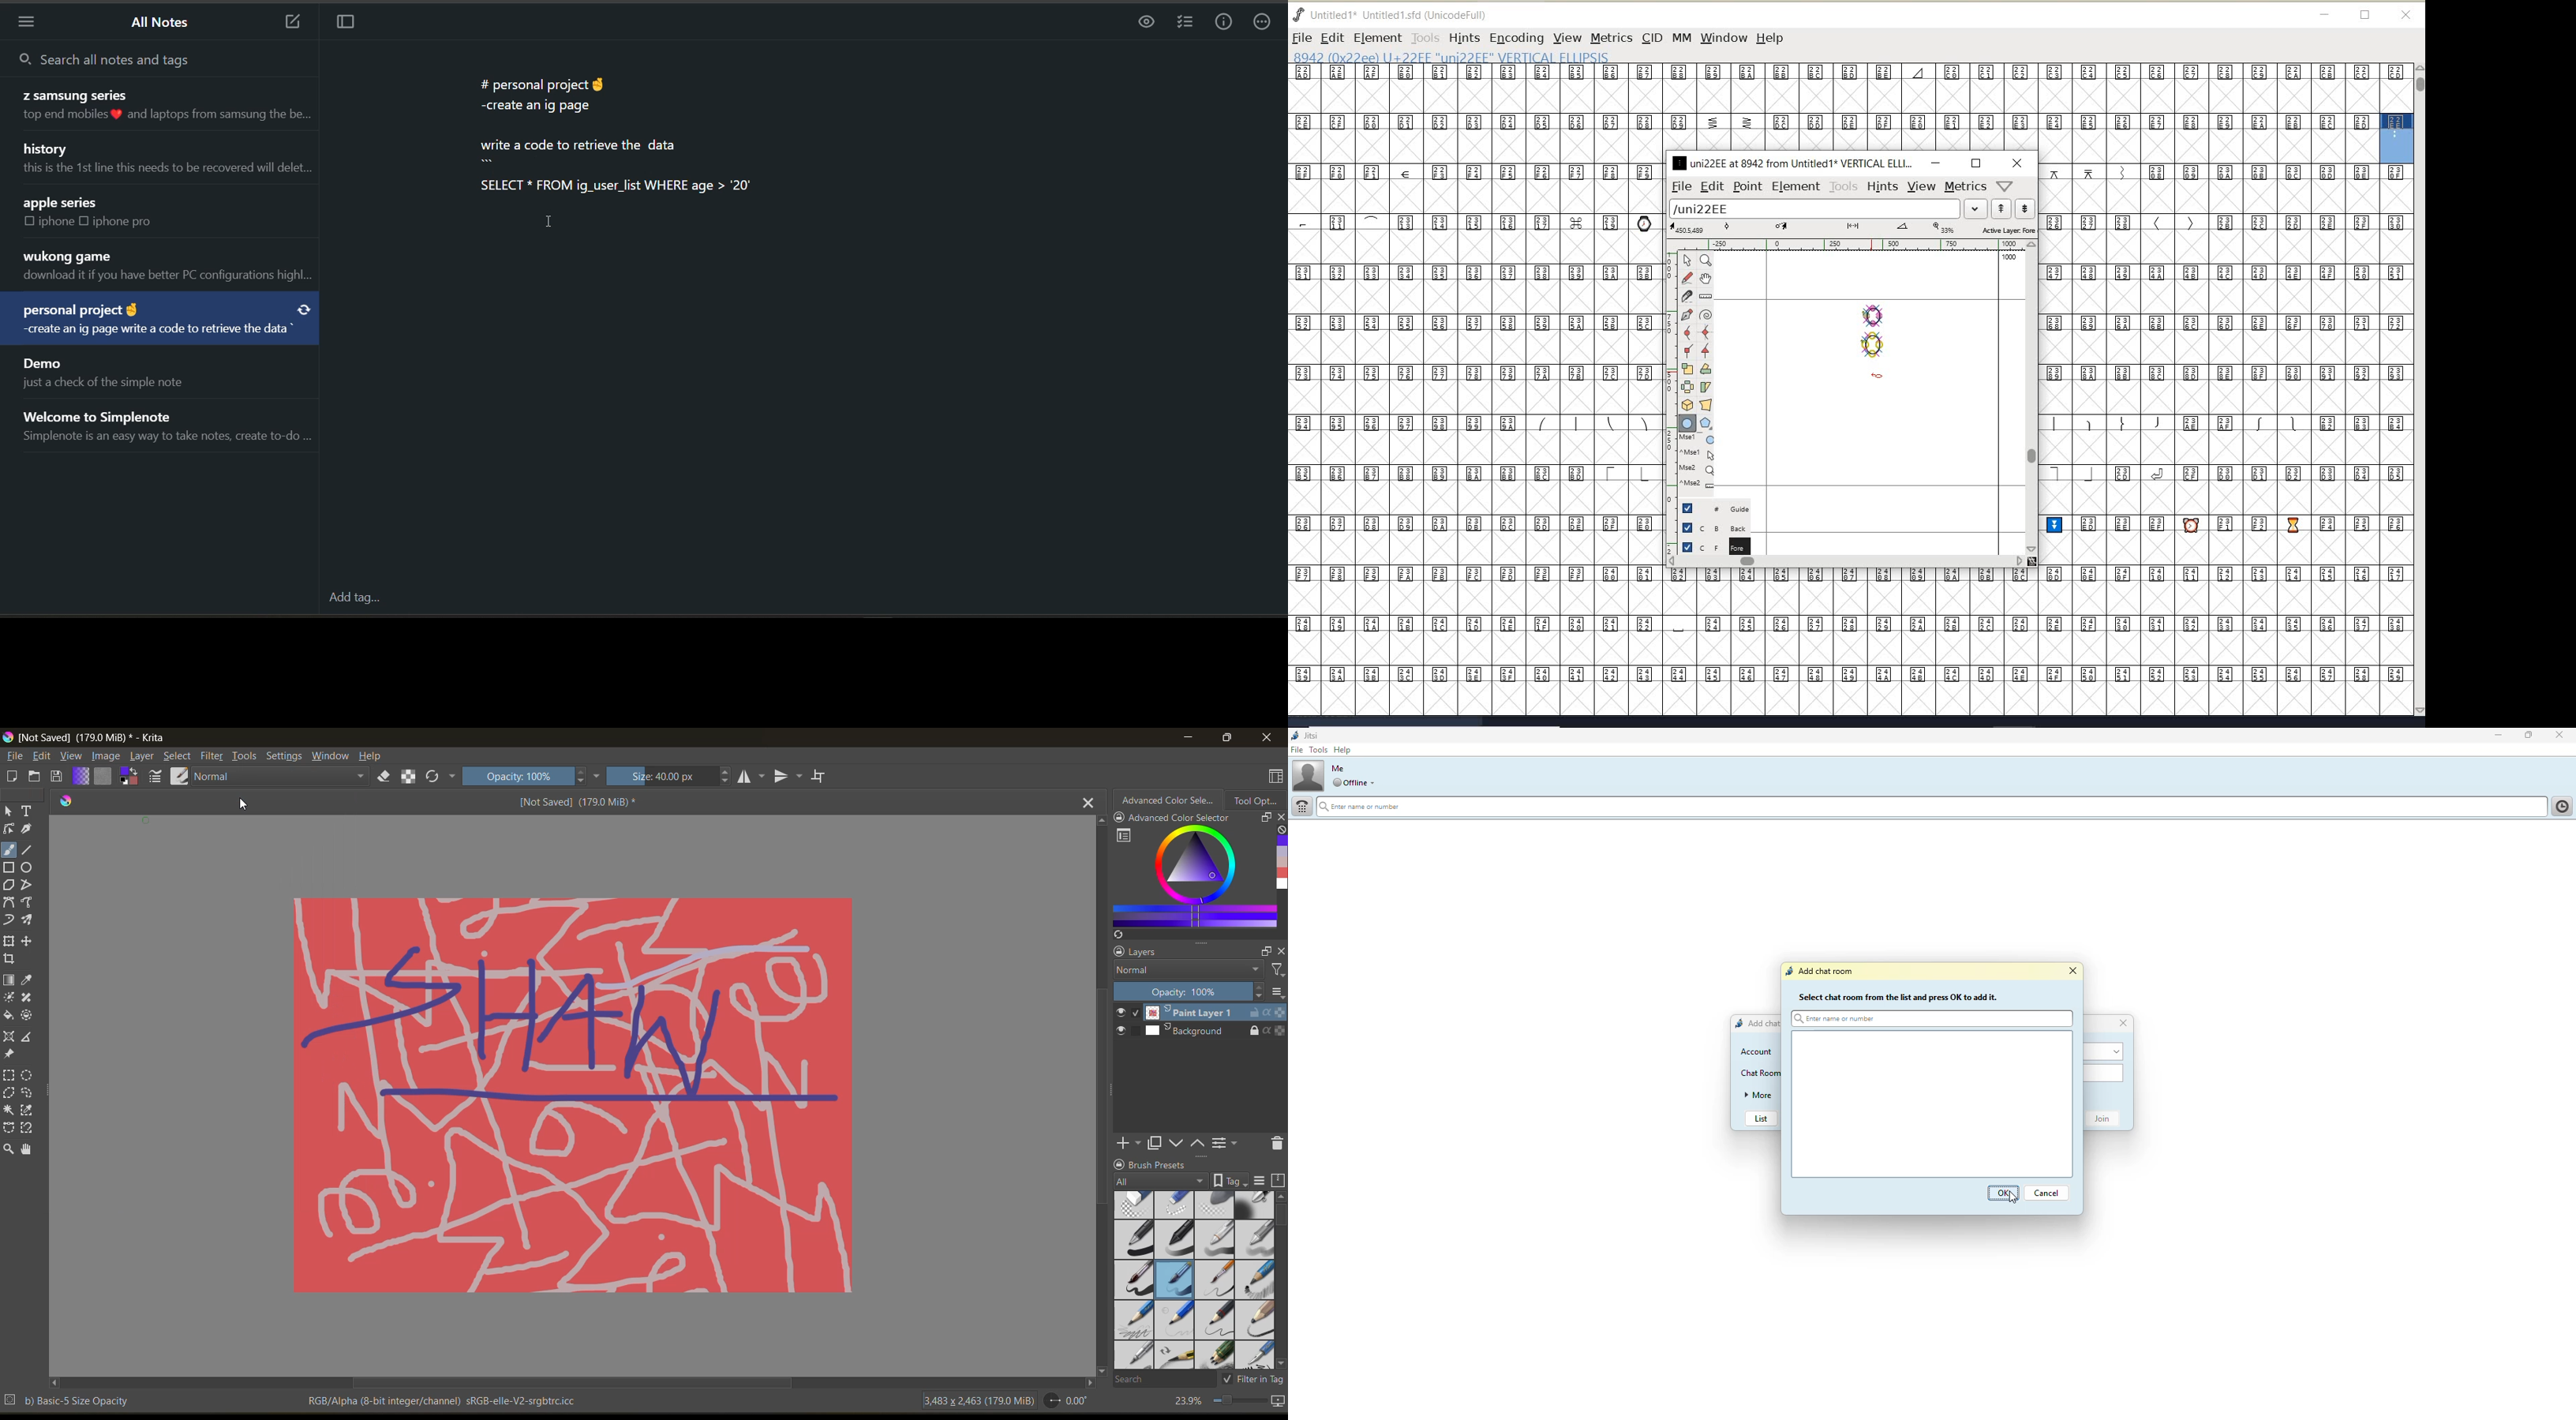 The image size is (2576, 1428). I want to click on wrap around mode, so click(820, 776).